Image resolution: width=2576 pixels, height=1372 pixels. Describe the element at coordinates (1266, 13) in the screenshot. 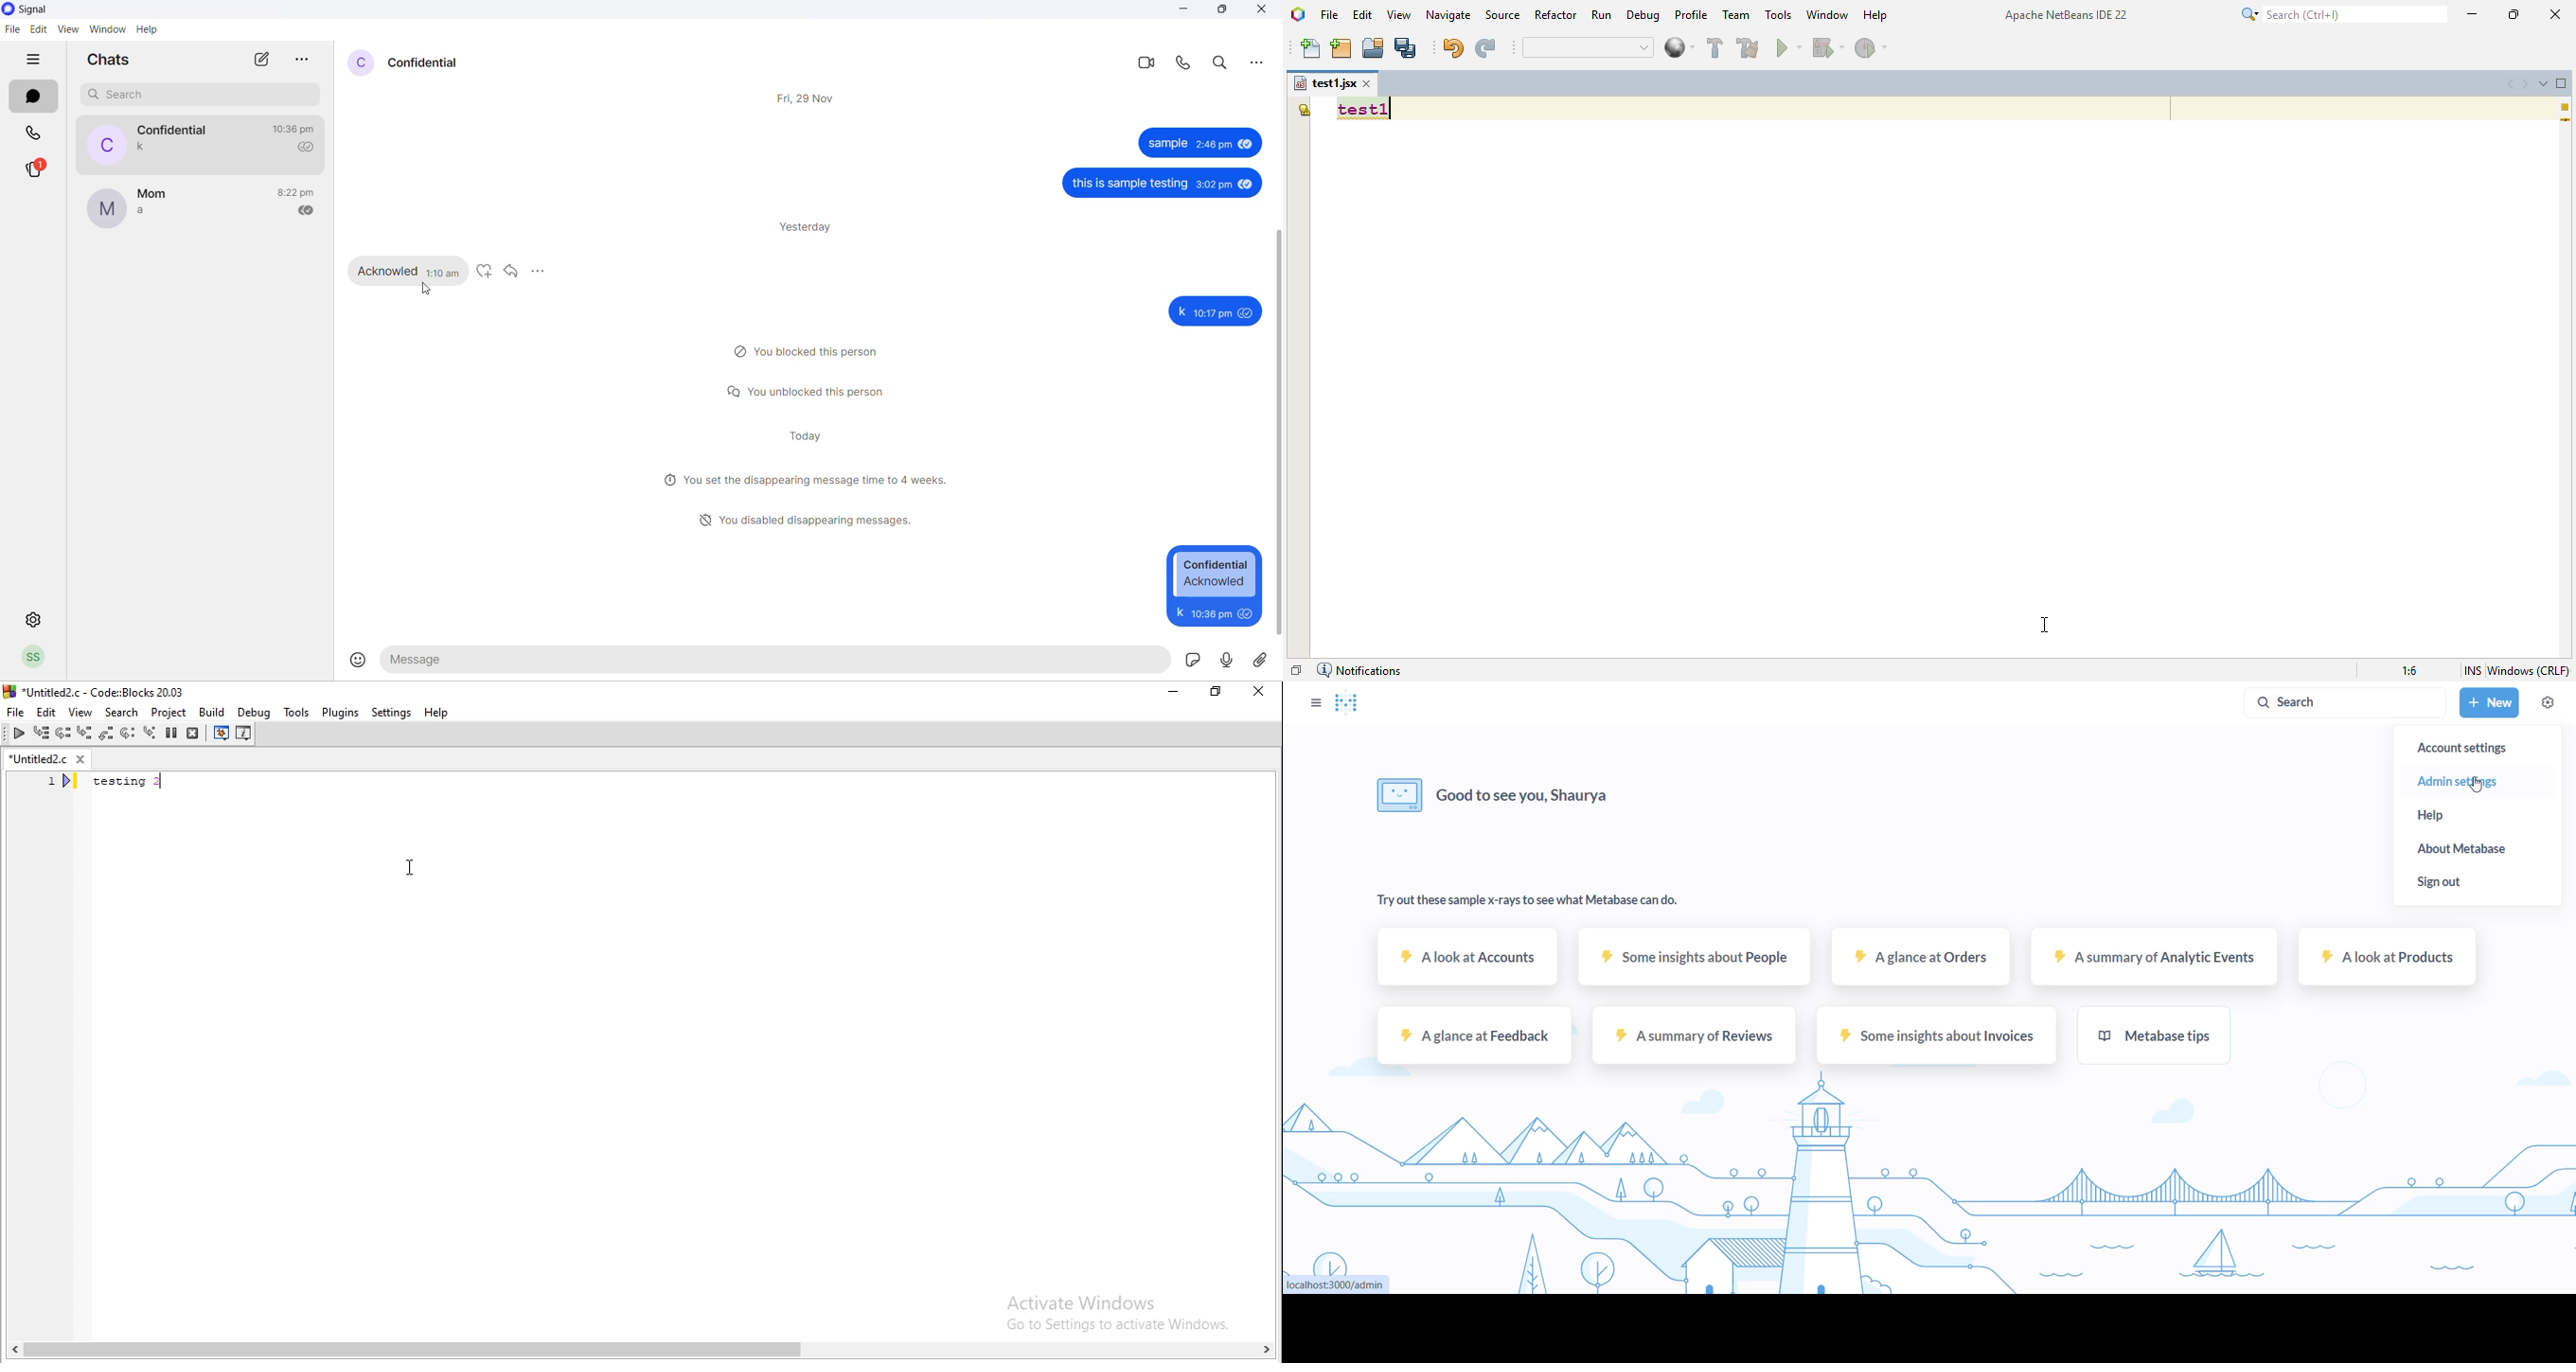

I see `close` at that location.